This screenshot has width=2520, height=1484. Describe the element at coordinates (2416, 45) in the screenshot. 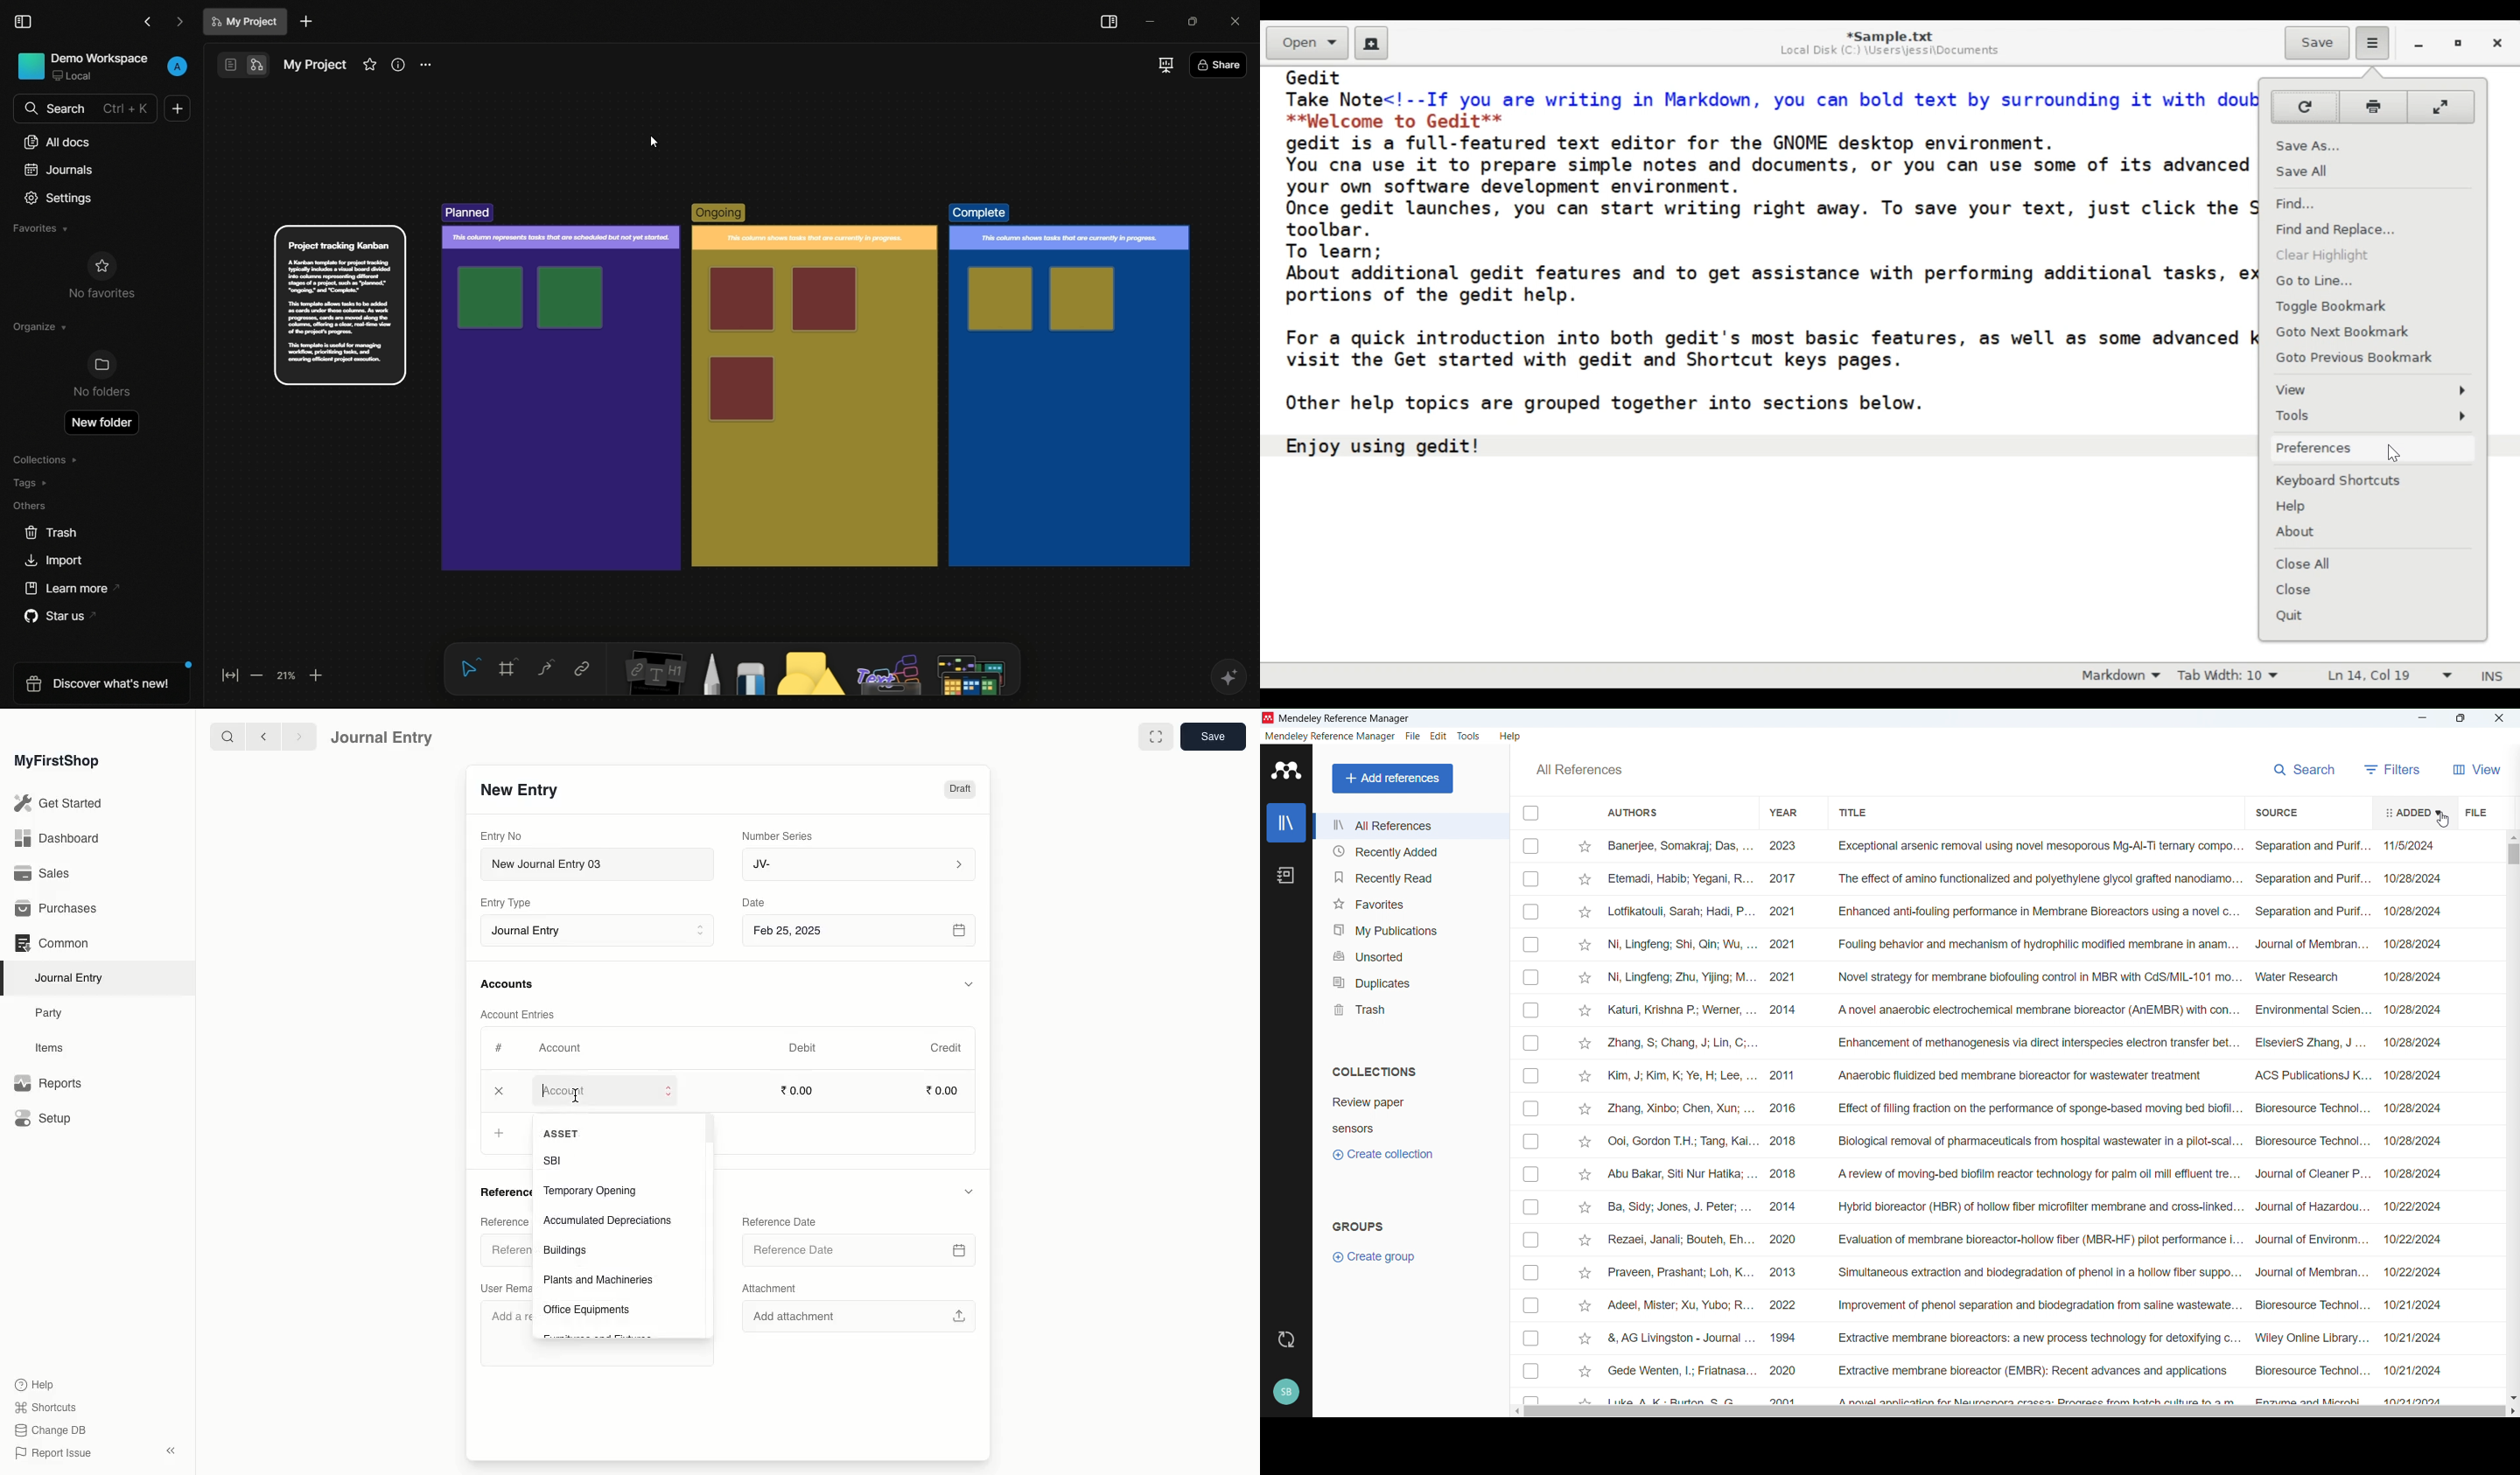

I see `minimize` at that location.